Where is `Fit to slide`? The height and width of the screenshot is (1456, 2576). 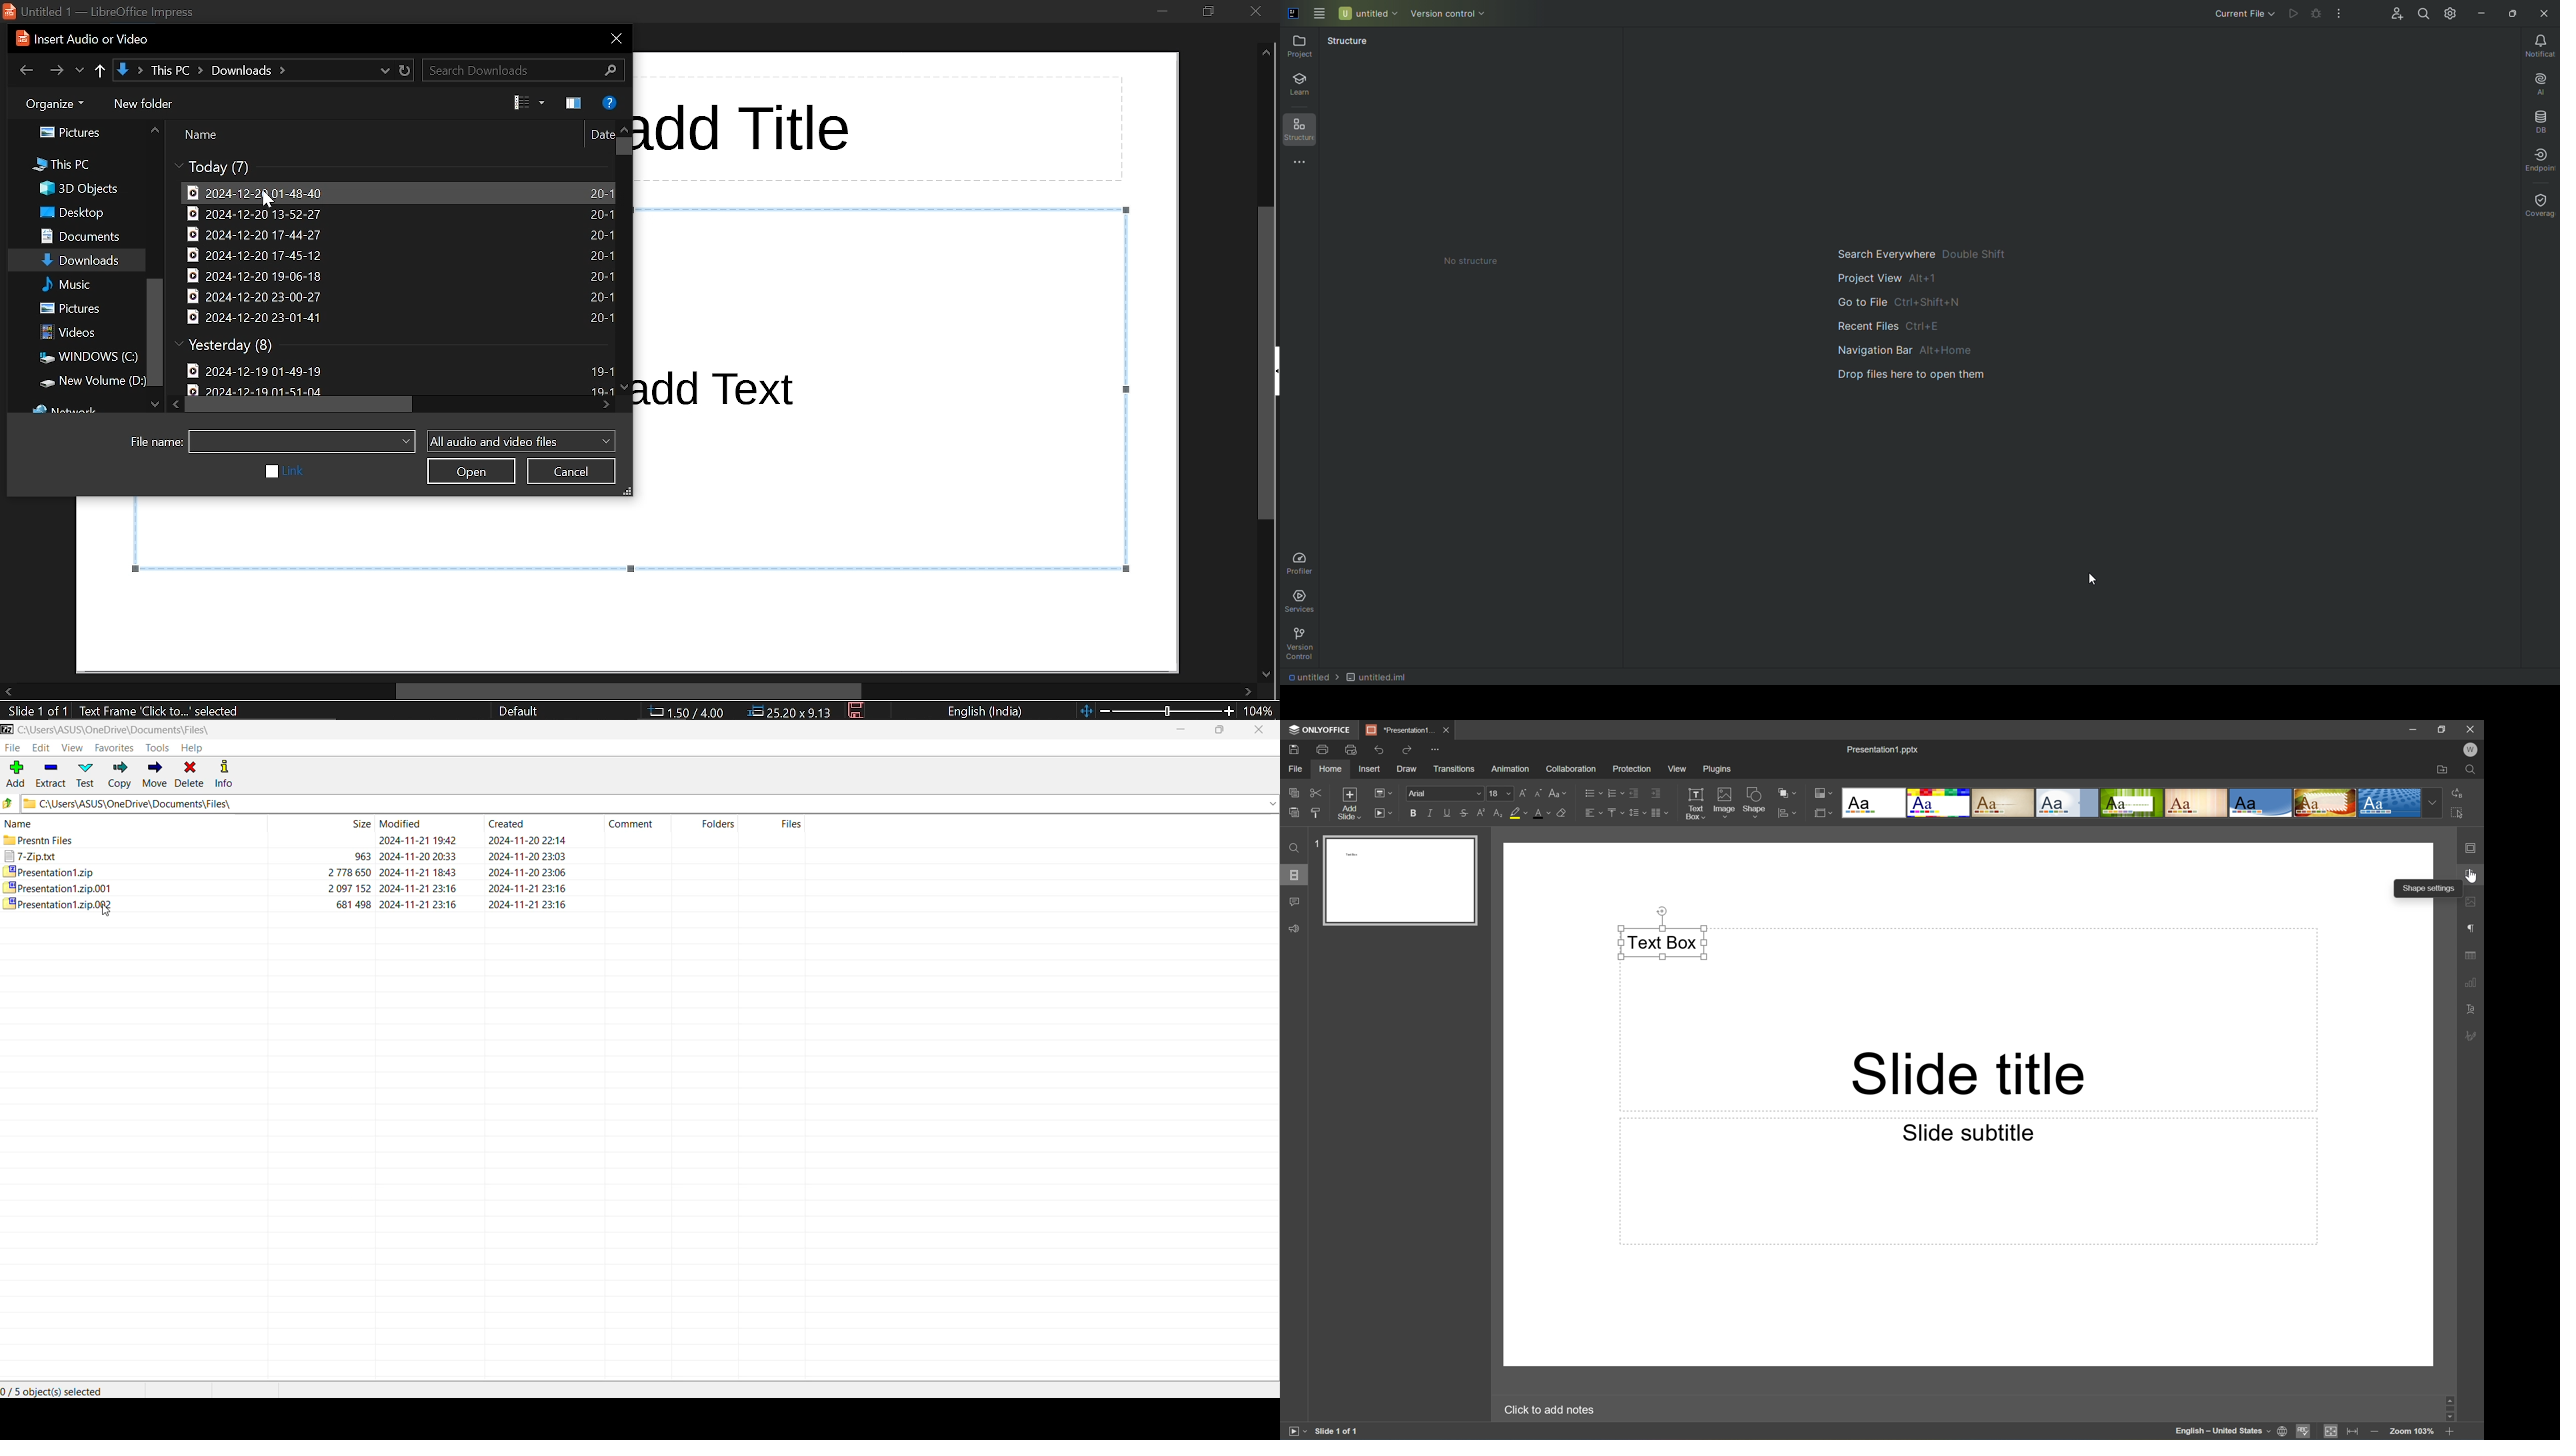
Fit to slide is located at coordinates (2332, 1432).